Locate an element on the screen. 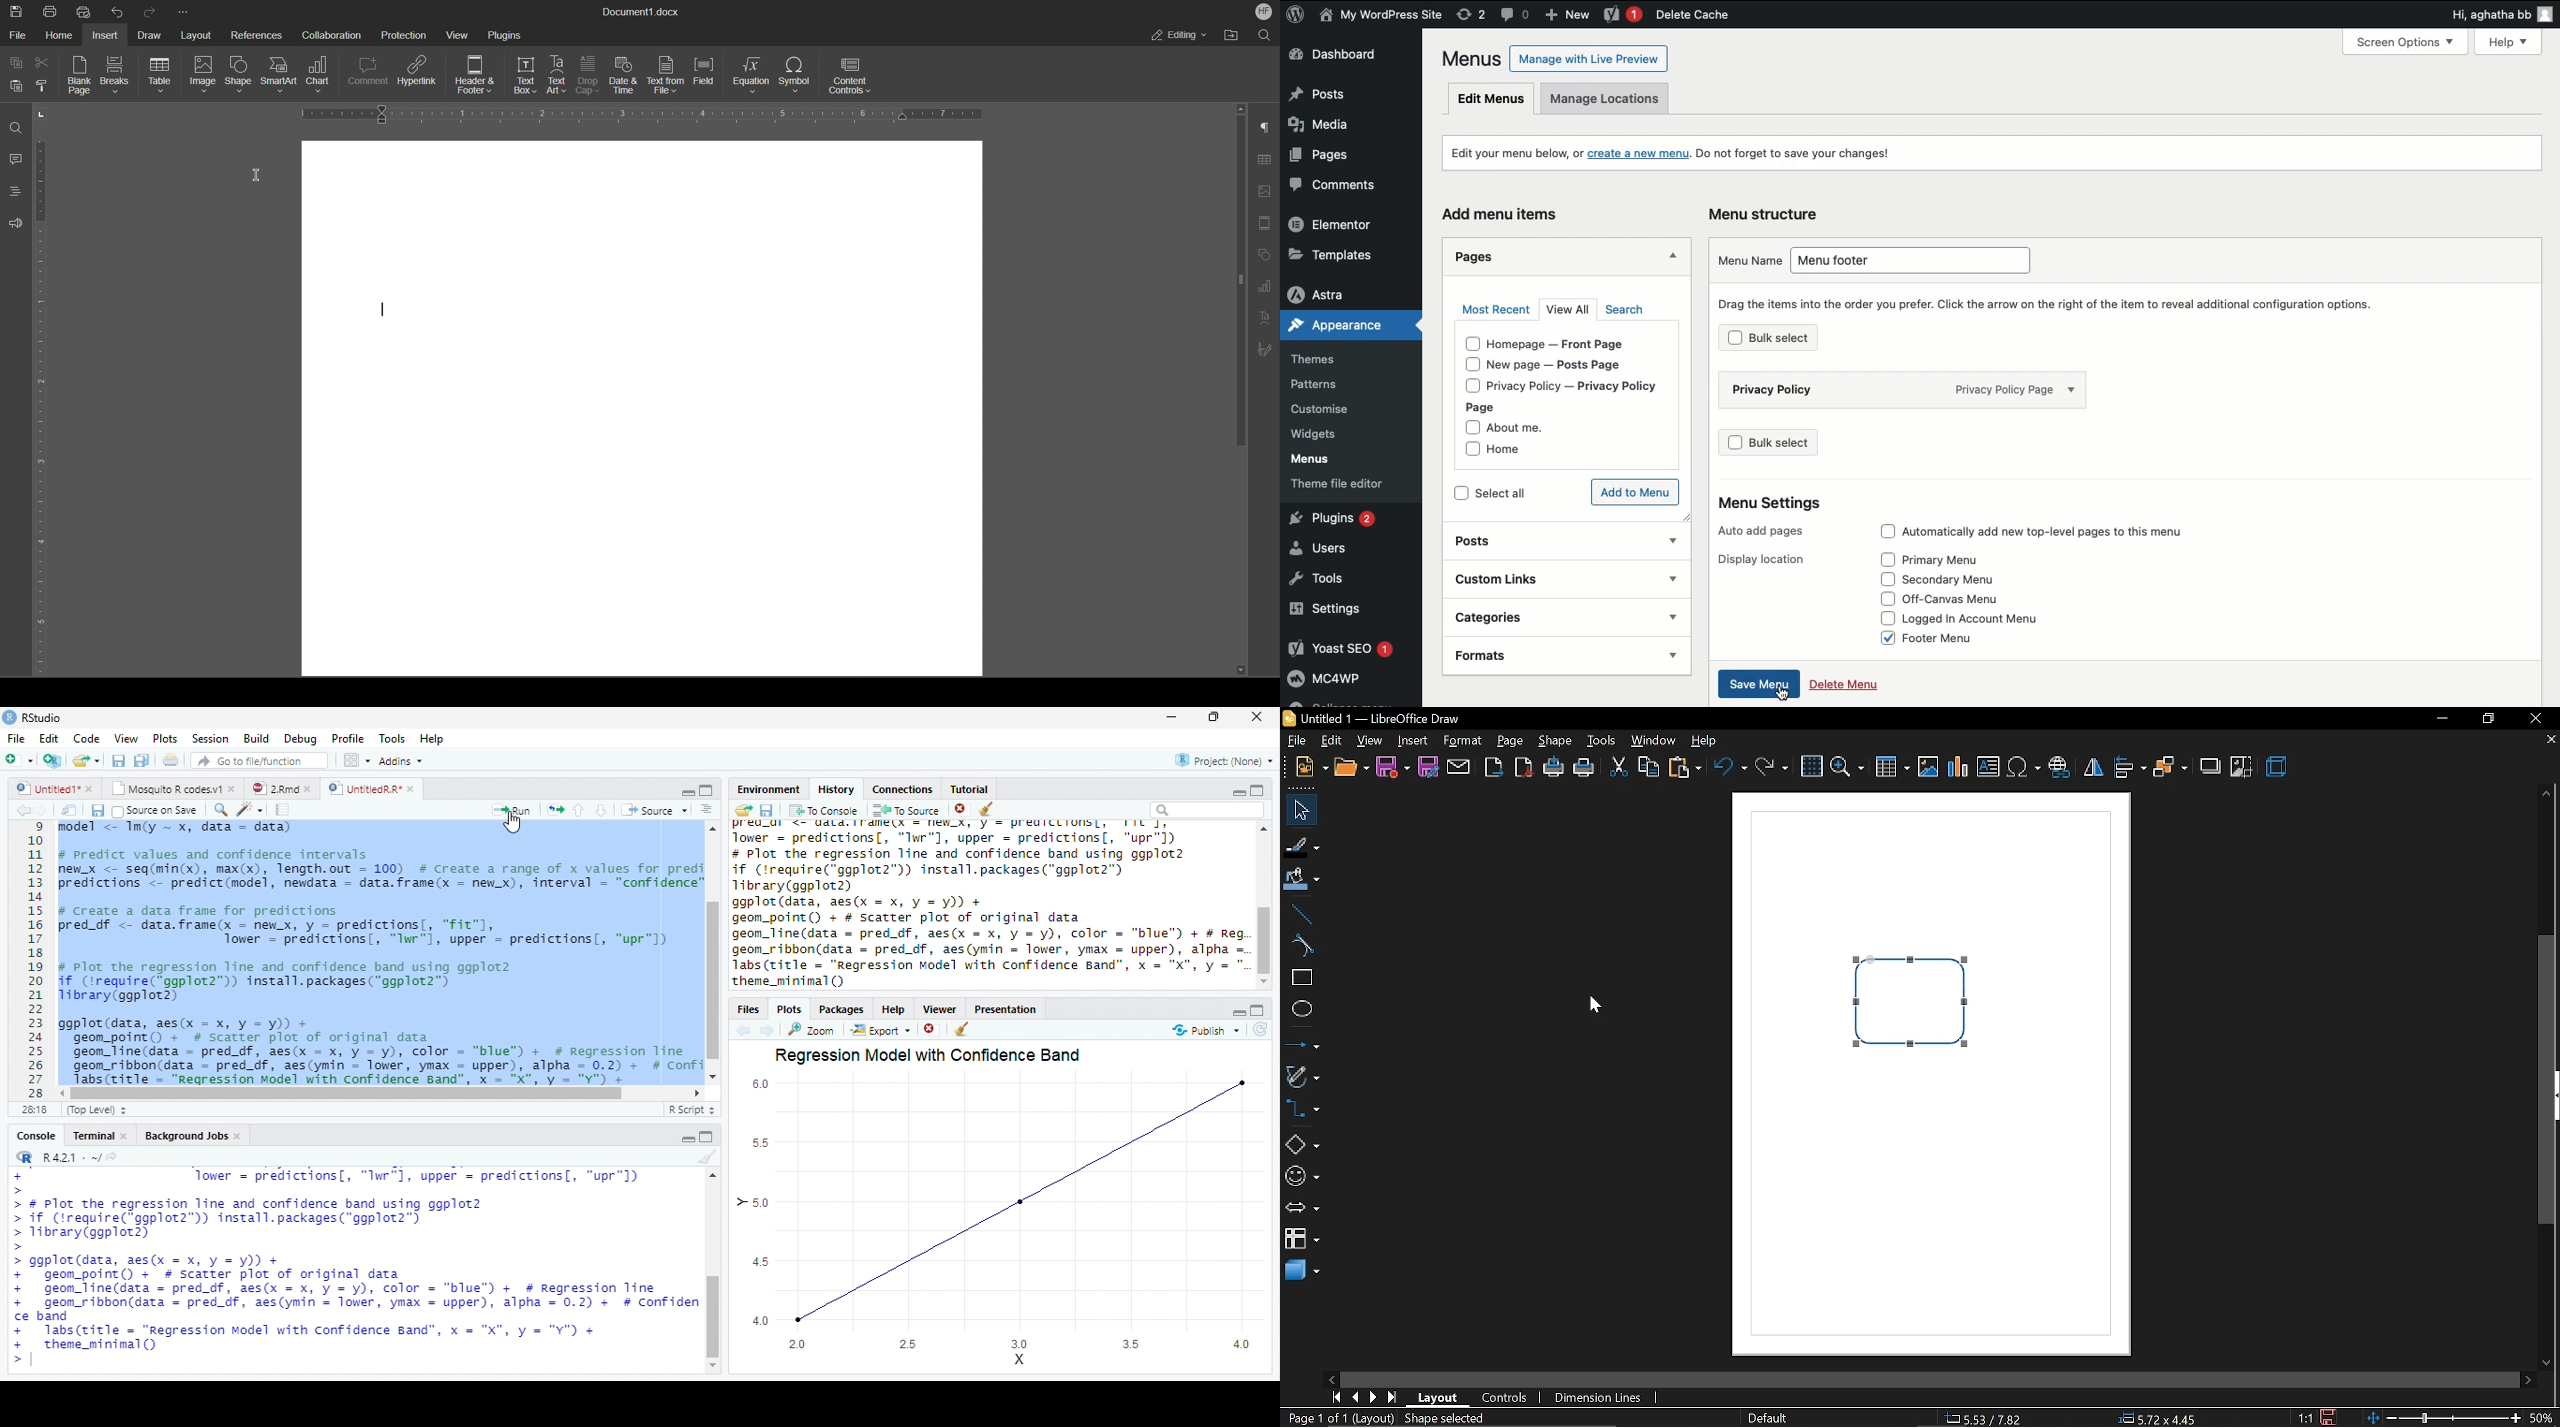 The height and width of the screenshot is (1428, 2576). paste is located at coordinates (1685, 769).